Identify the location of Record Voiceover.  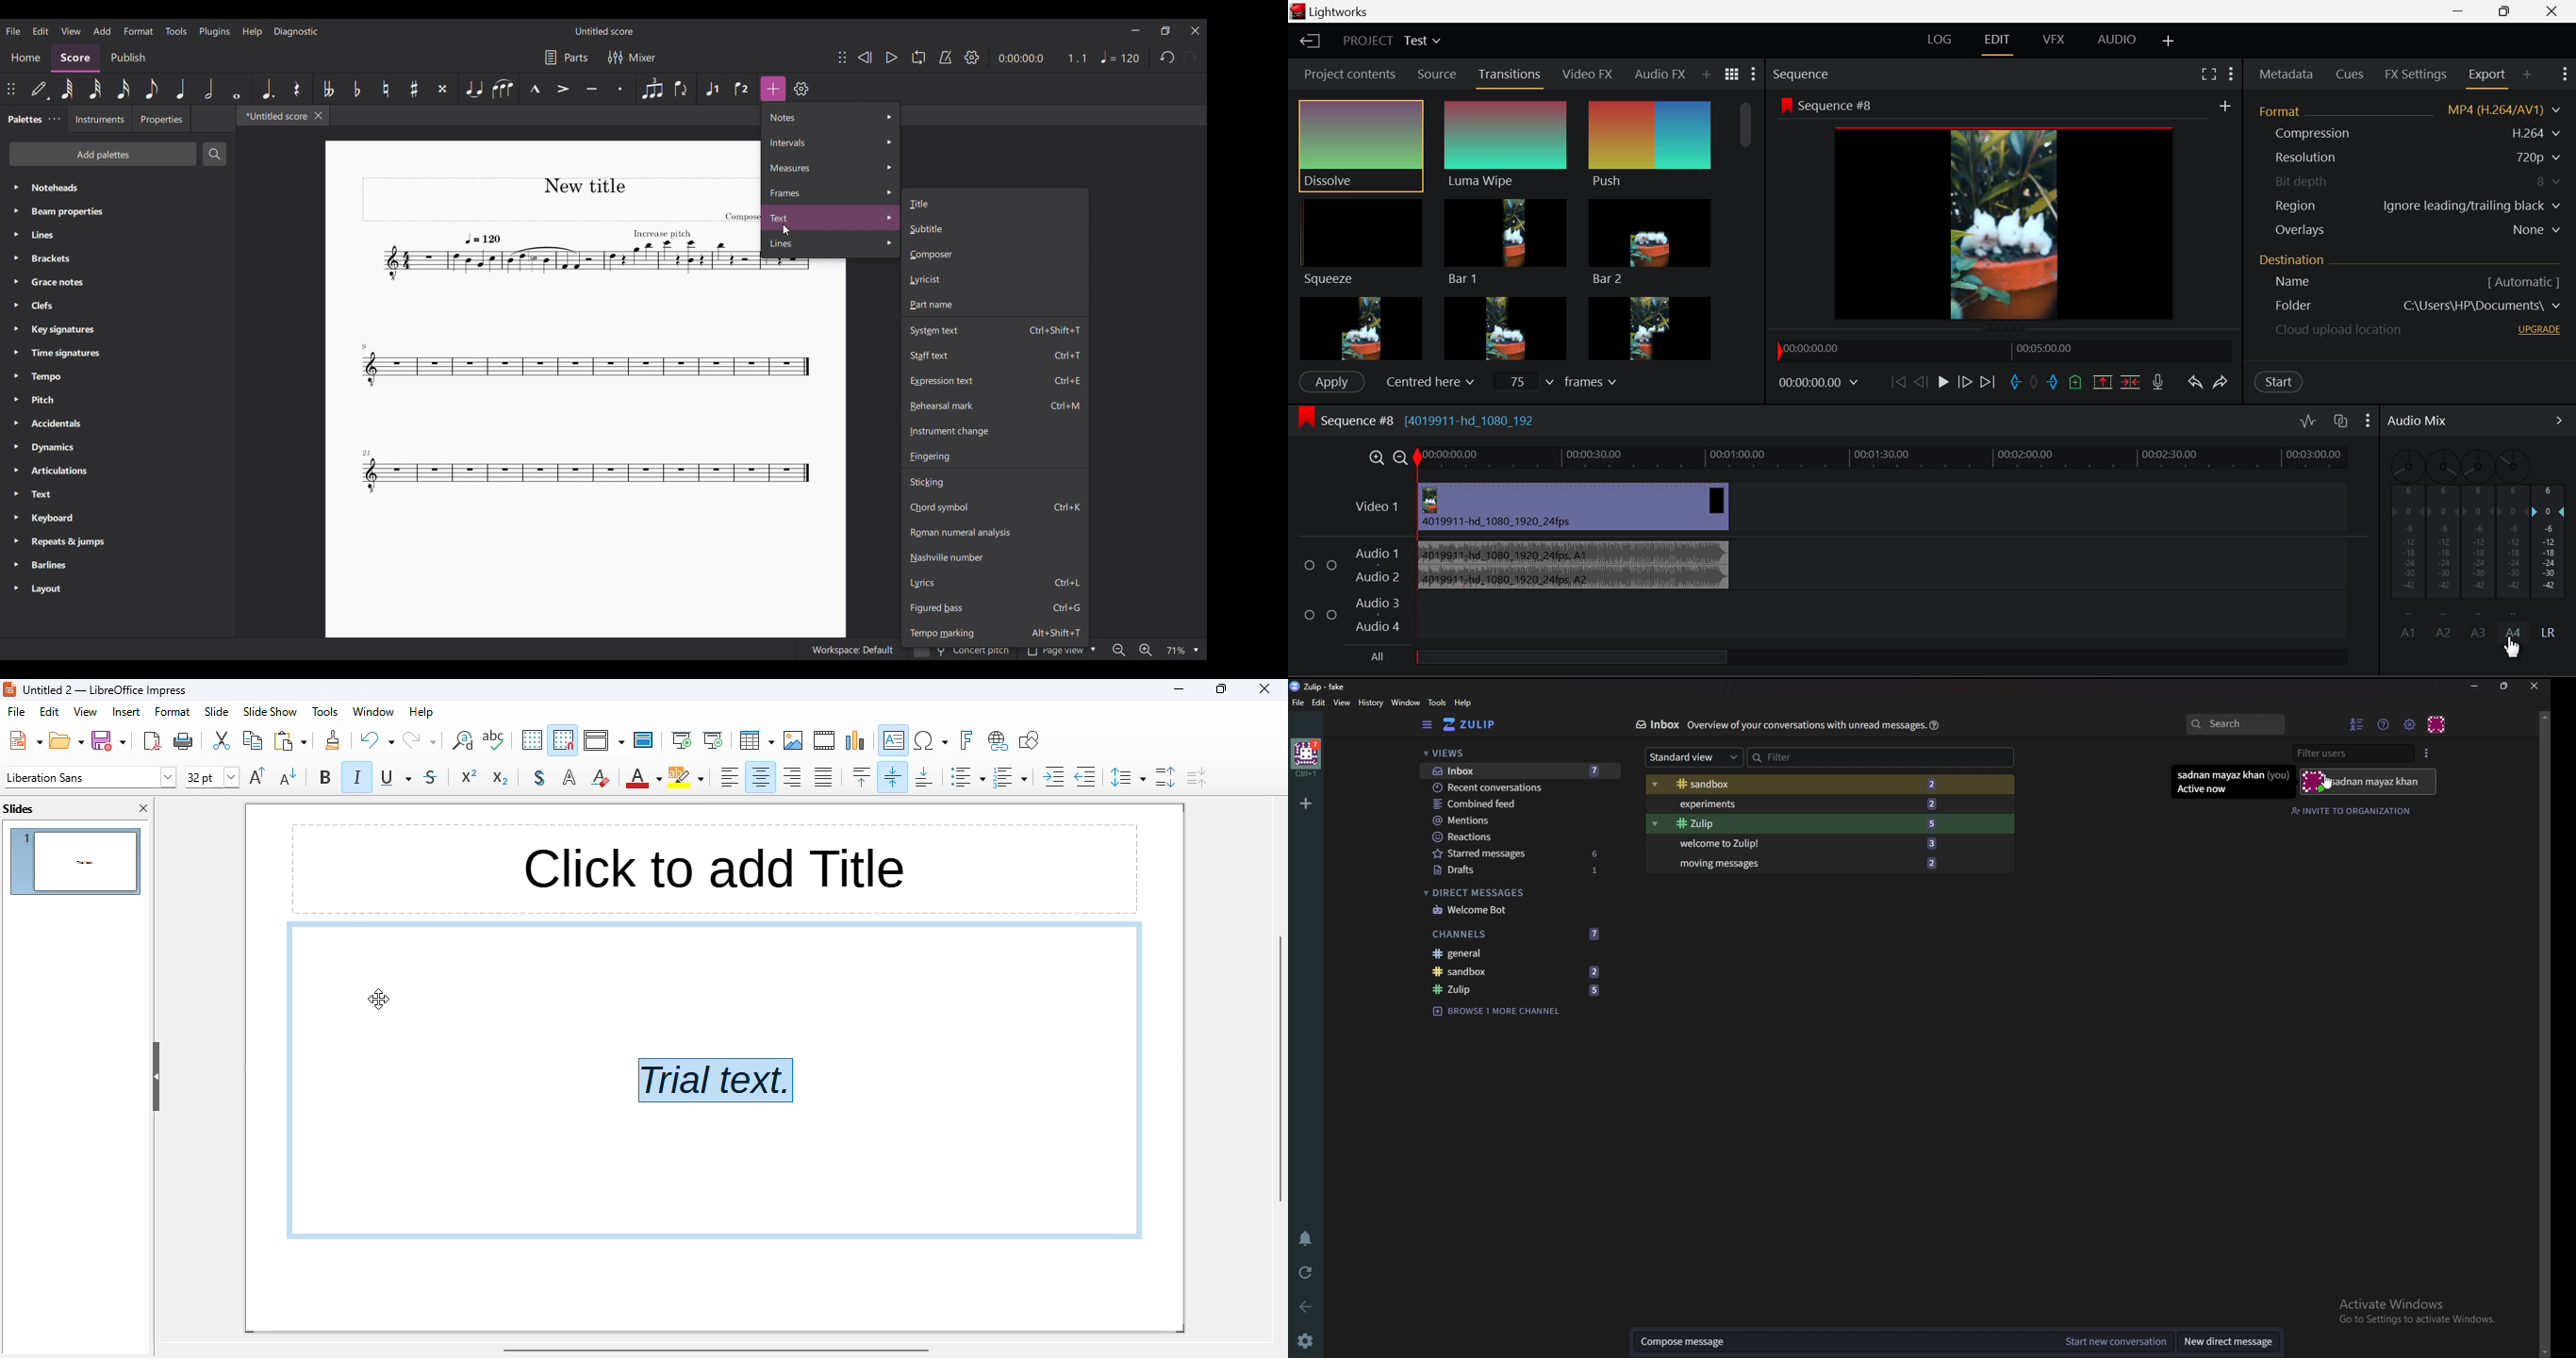
(2157, 382).